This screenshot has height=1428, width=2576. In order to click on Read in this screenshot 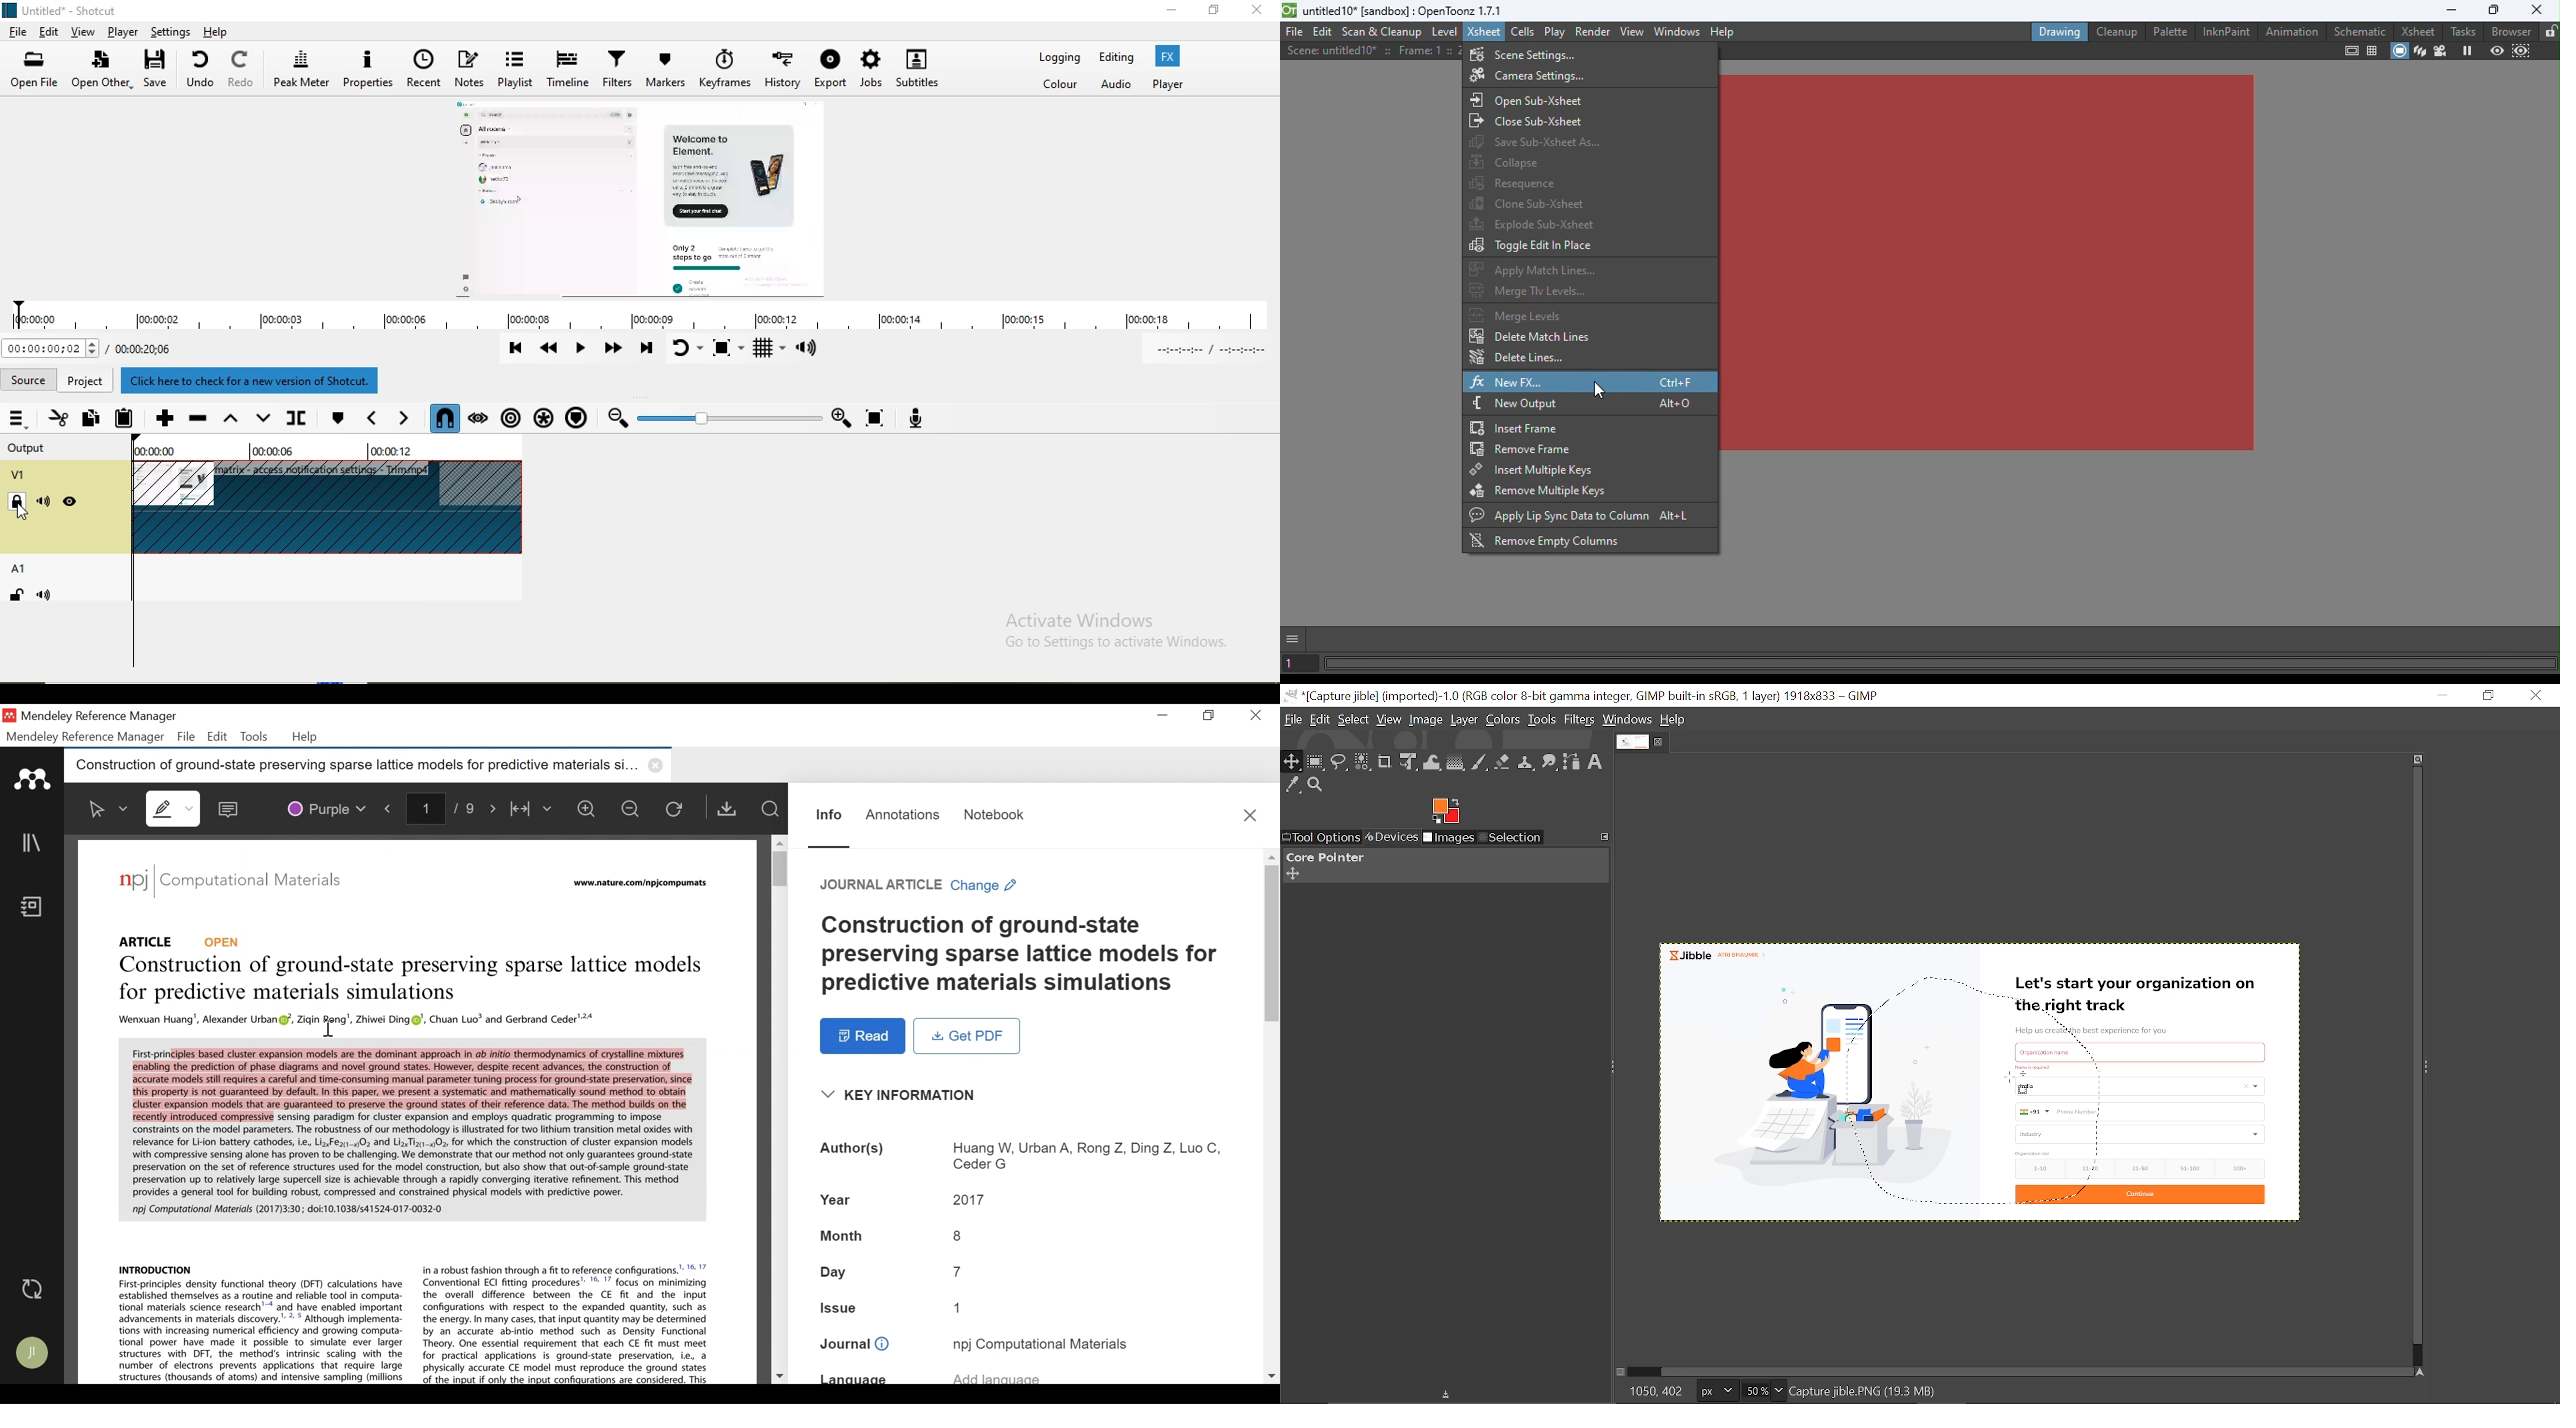, I will do `click(863, 1037)`.